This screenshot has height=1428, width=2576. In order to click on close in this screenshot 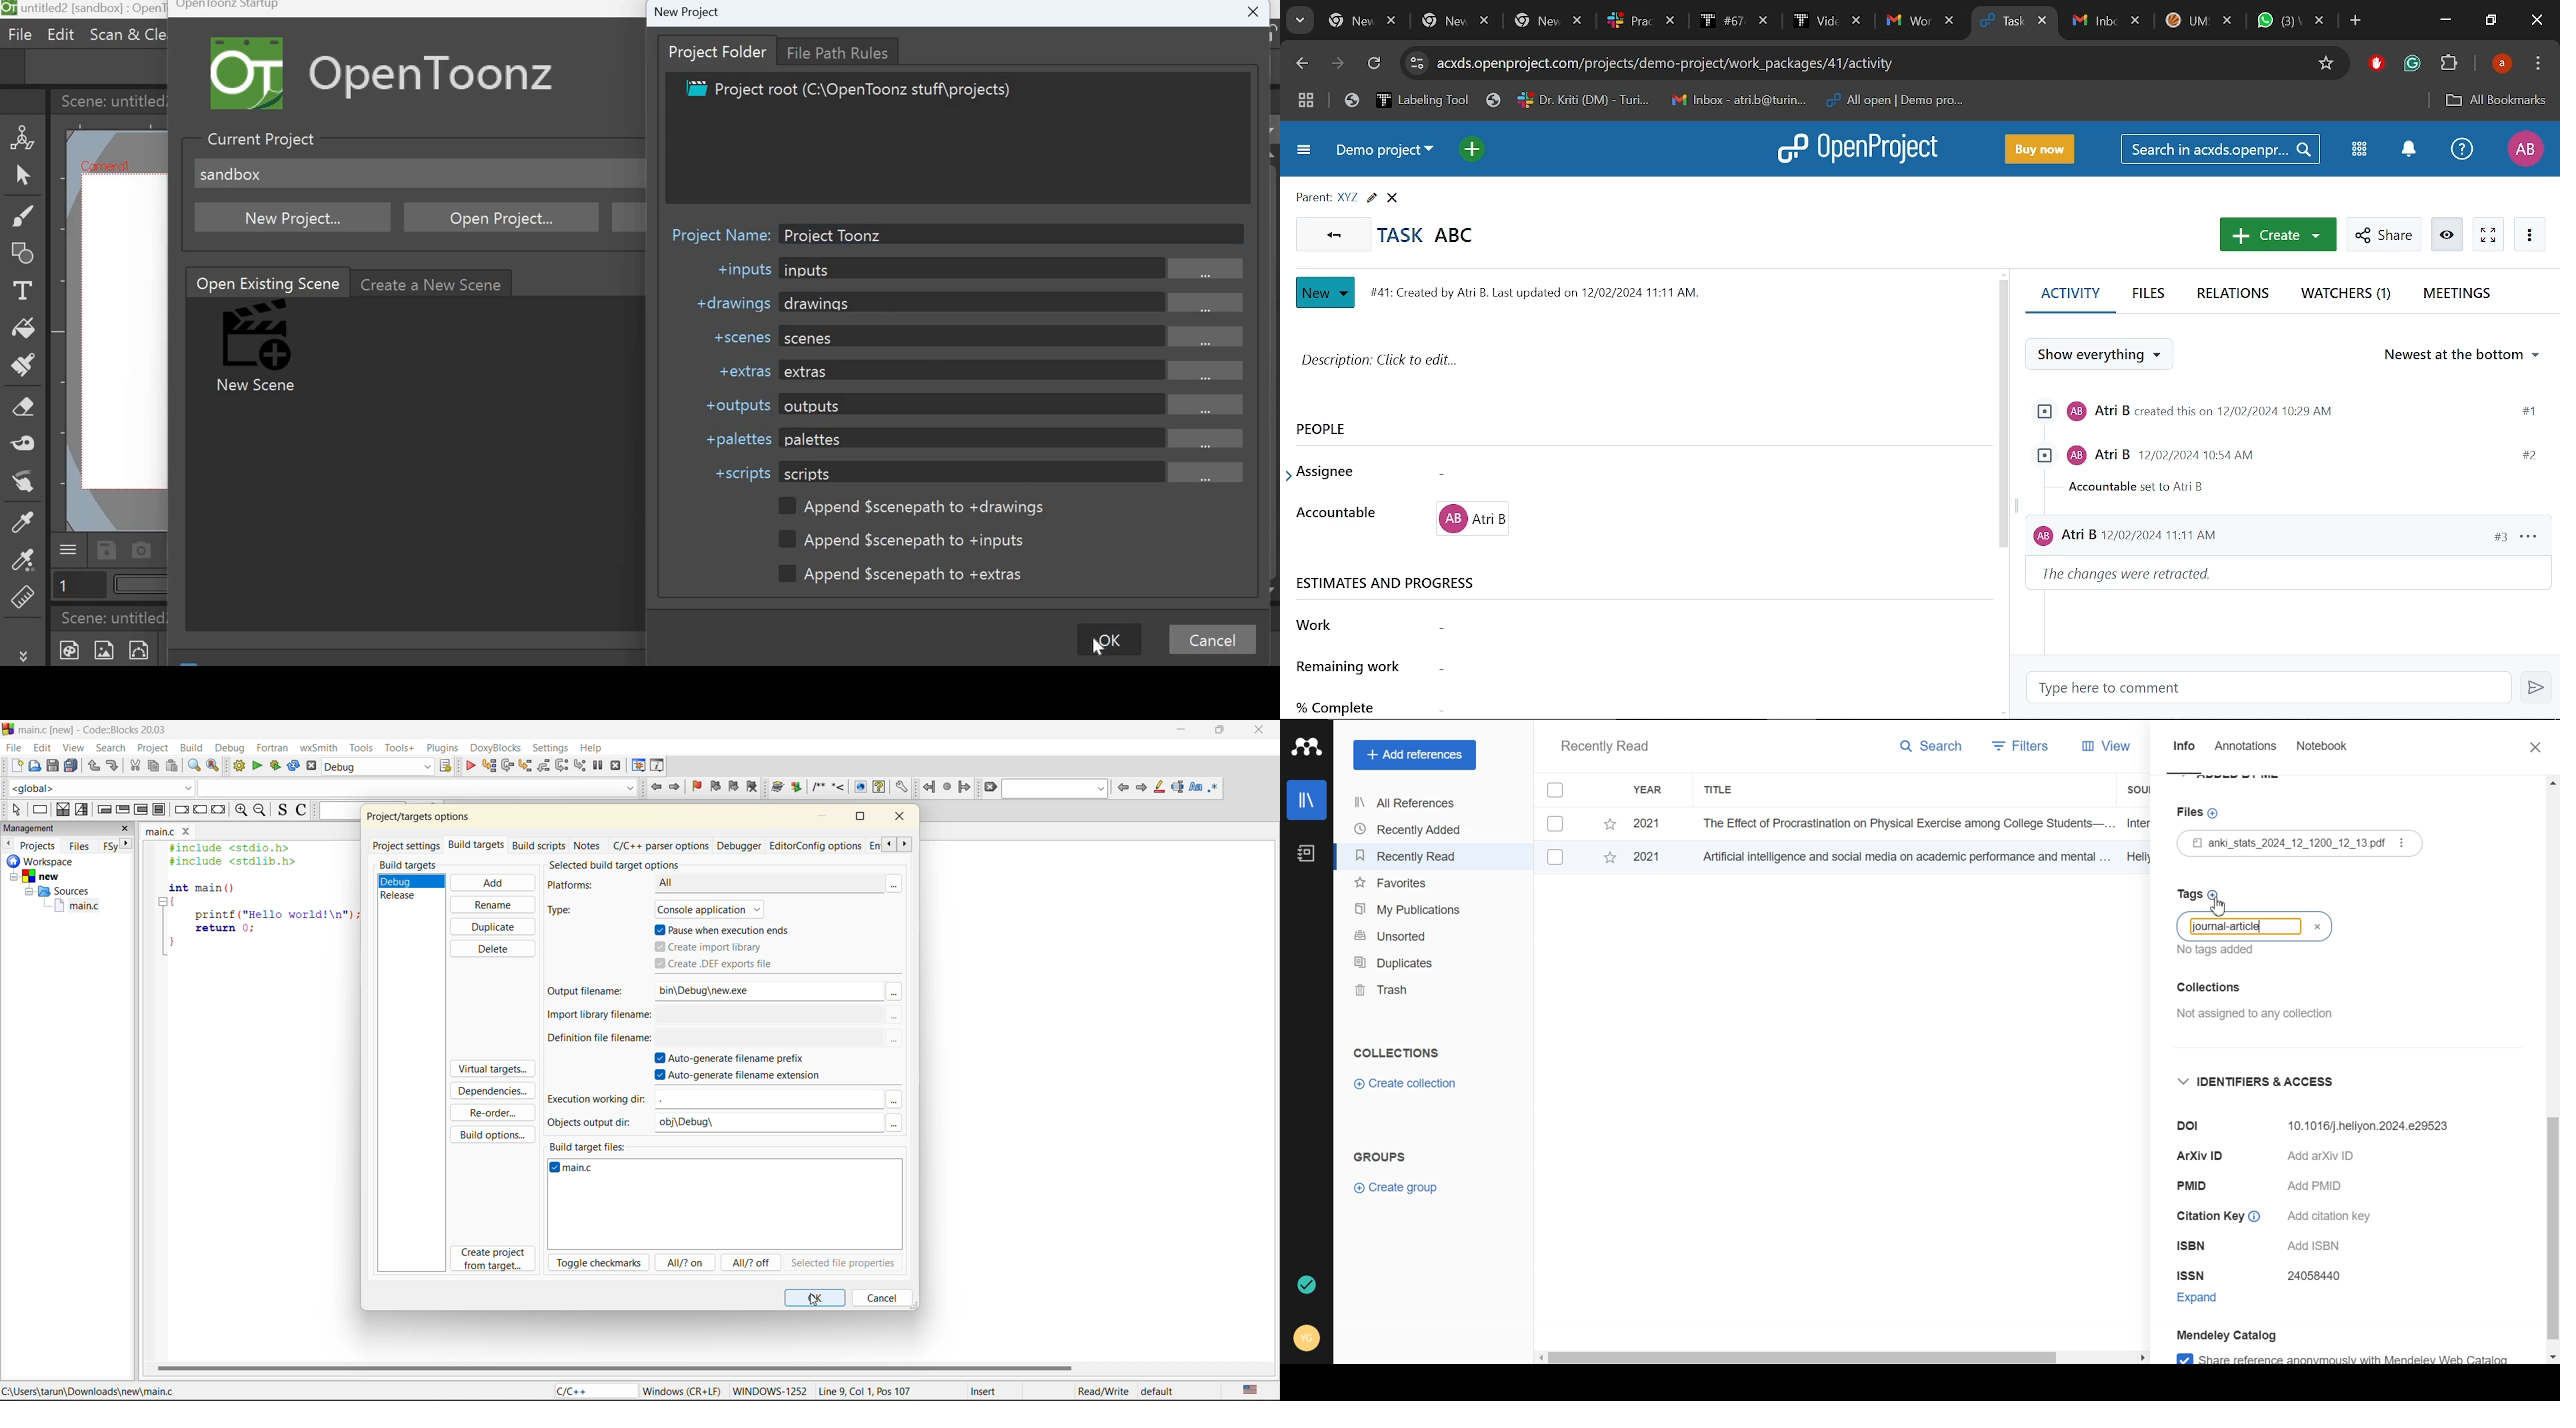, I will do `click(903, 819)`.